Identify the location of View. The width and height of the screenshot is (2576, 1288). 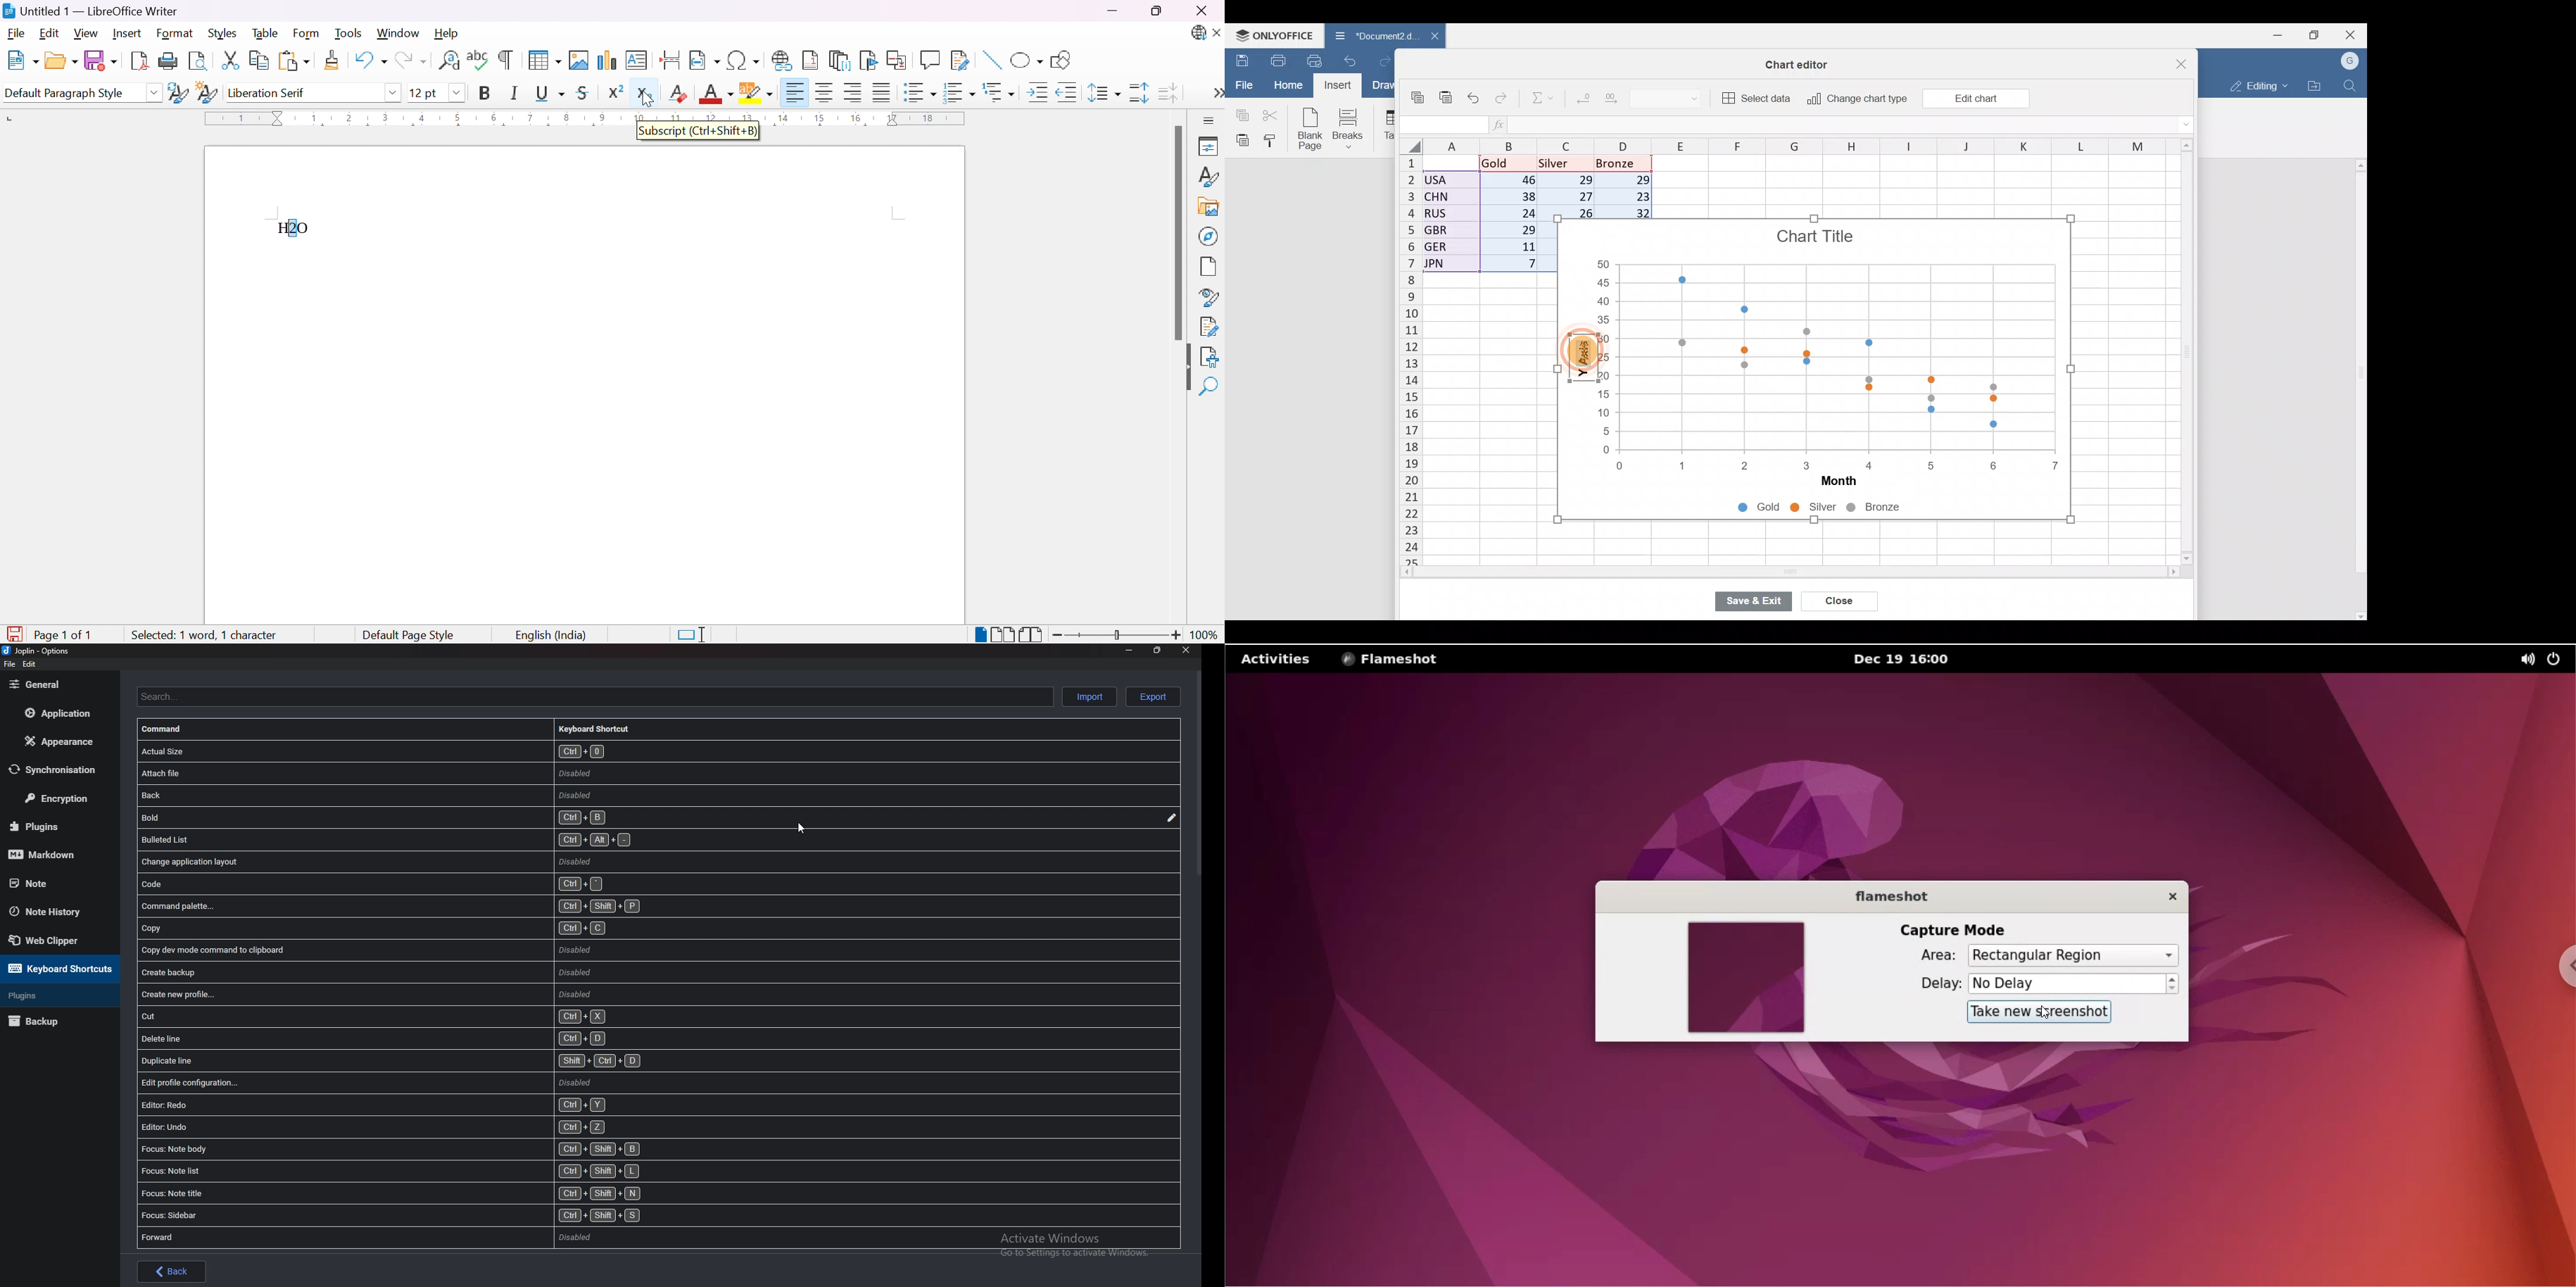
(87, 33).